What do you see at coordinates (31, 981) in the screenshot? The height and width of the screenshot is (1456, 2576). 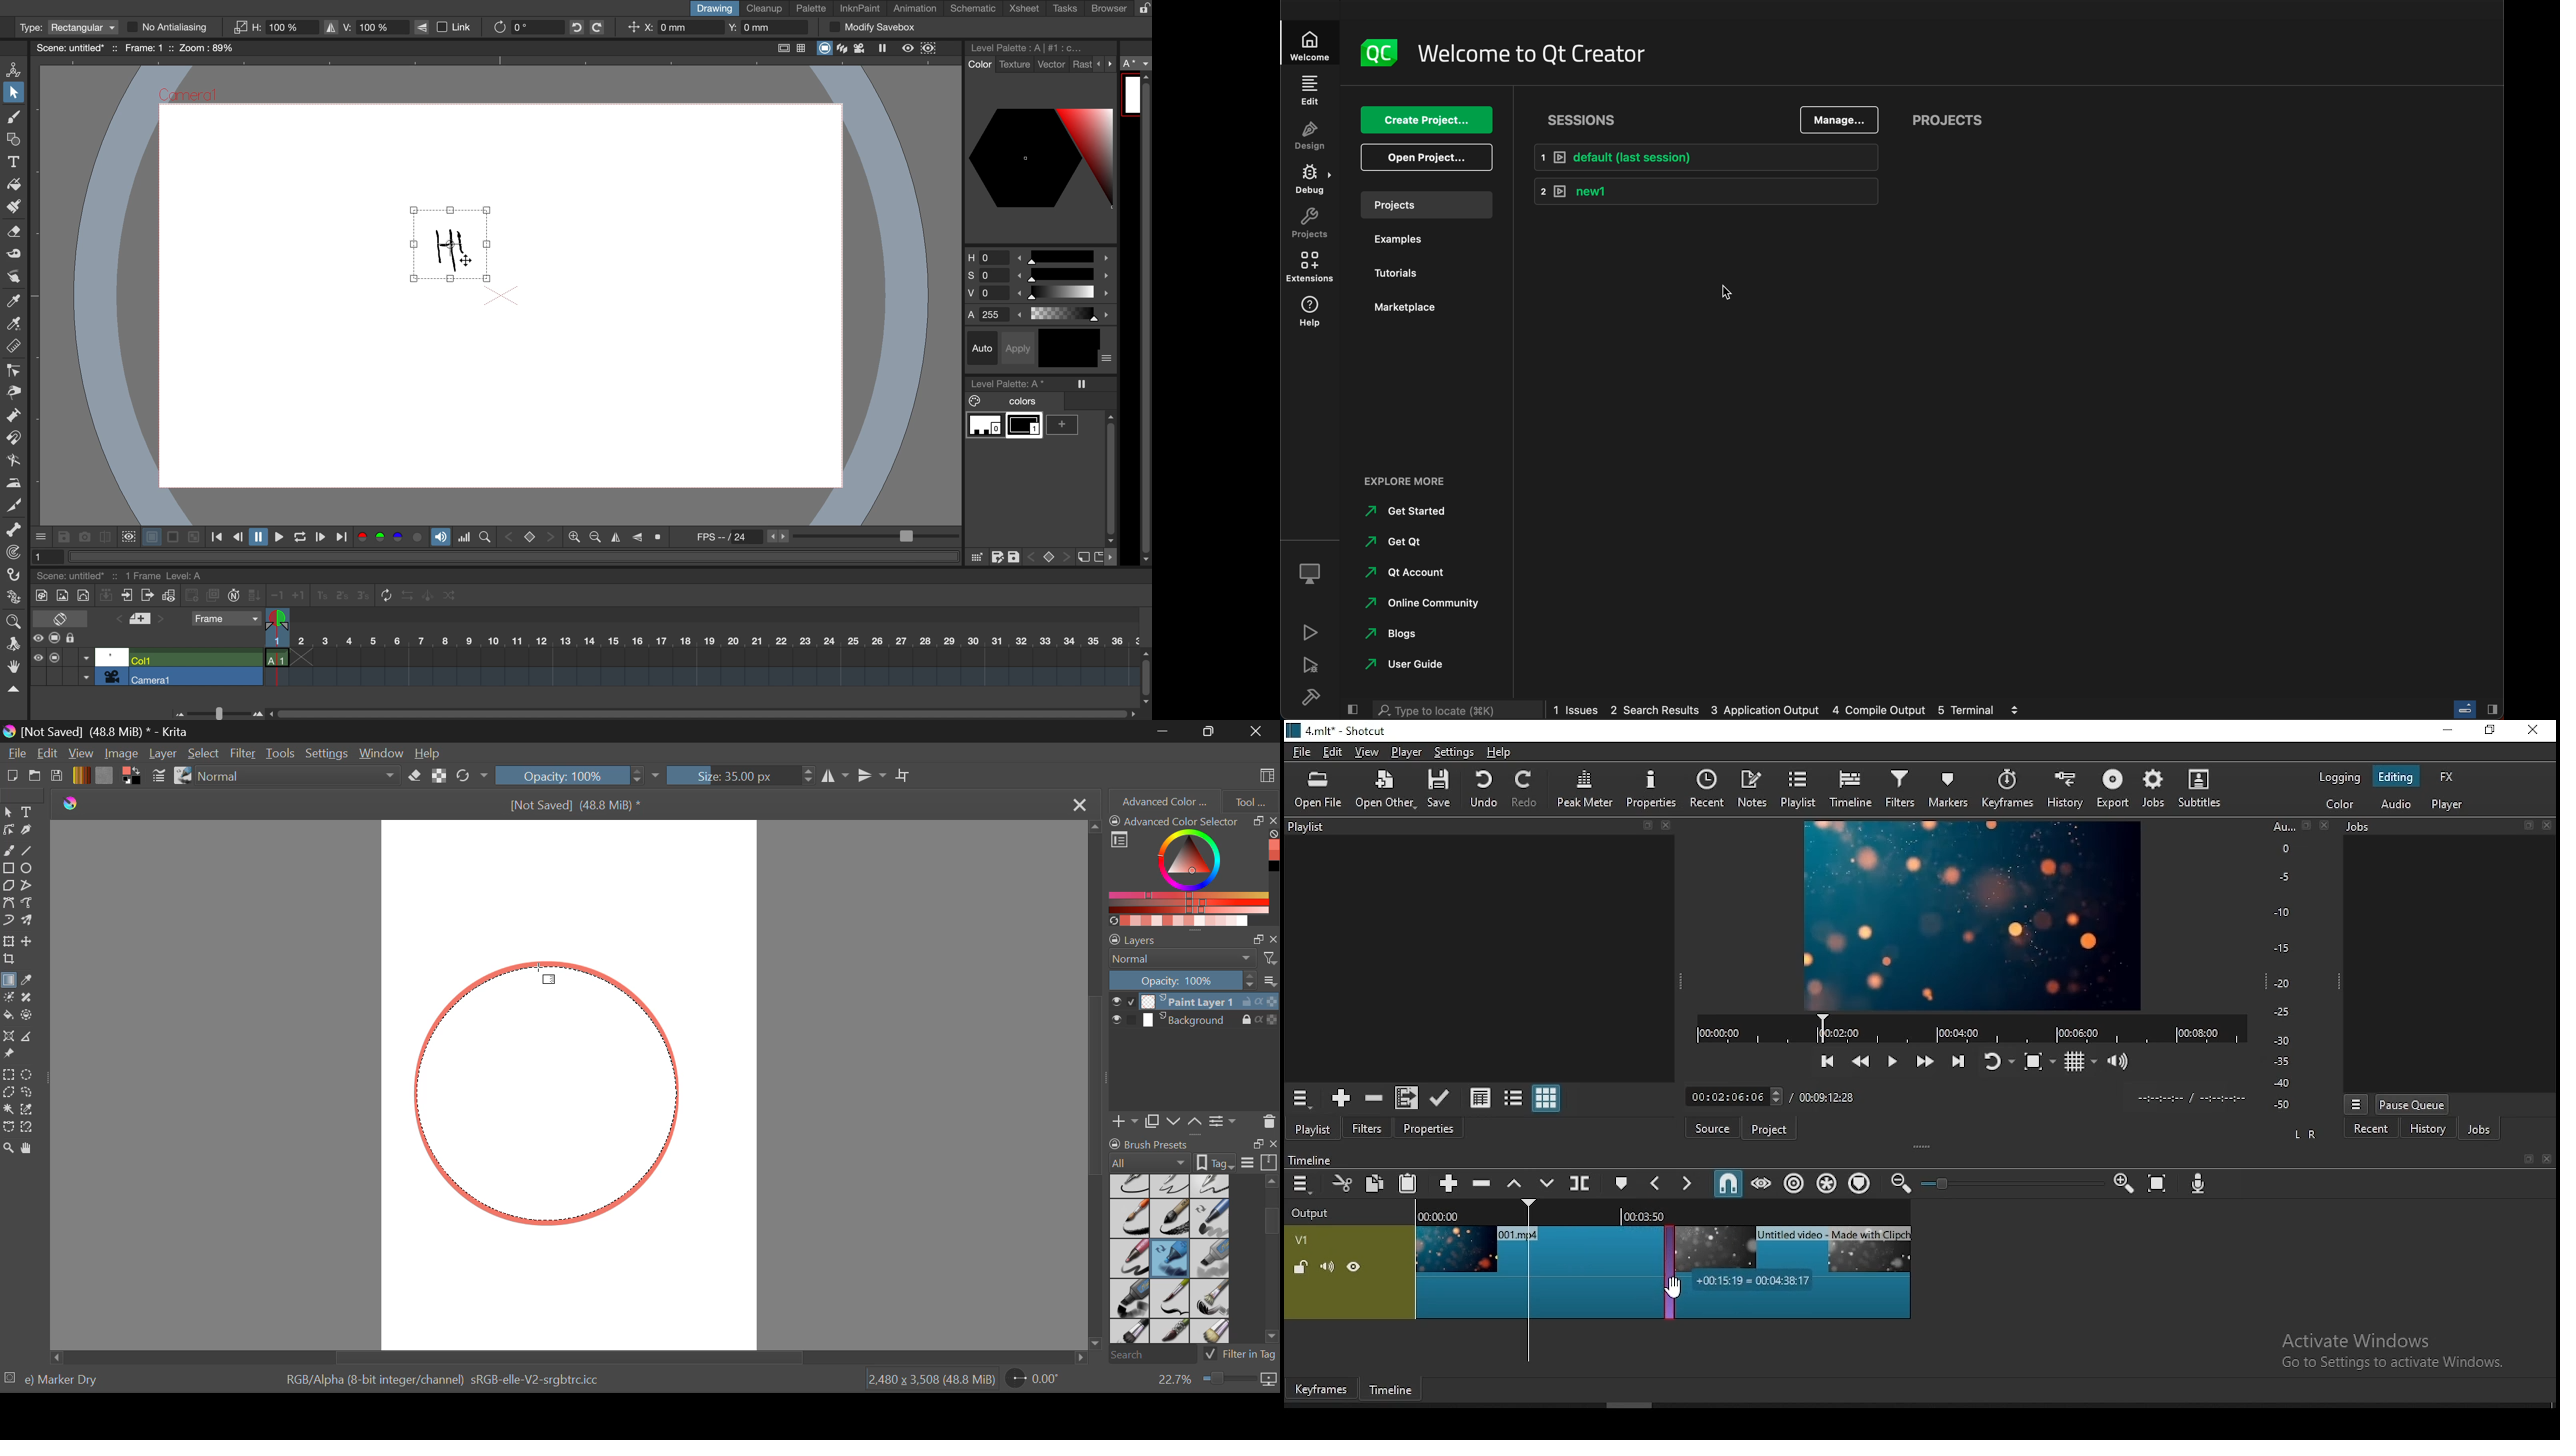 I see `Eyedropper` at bounding box center [31, 981].